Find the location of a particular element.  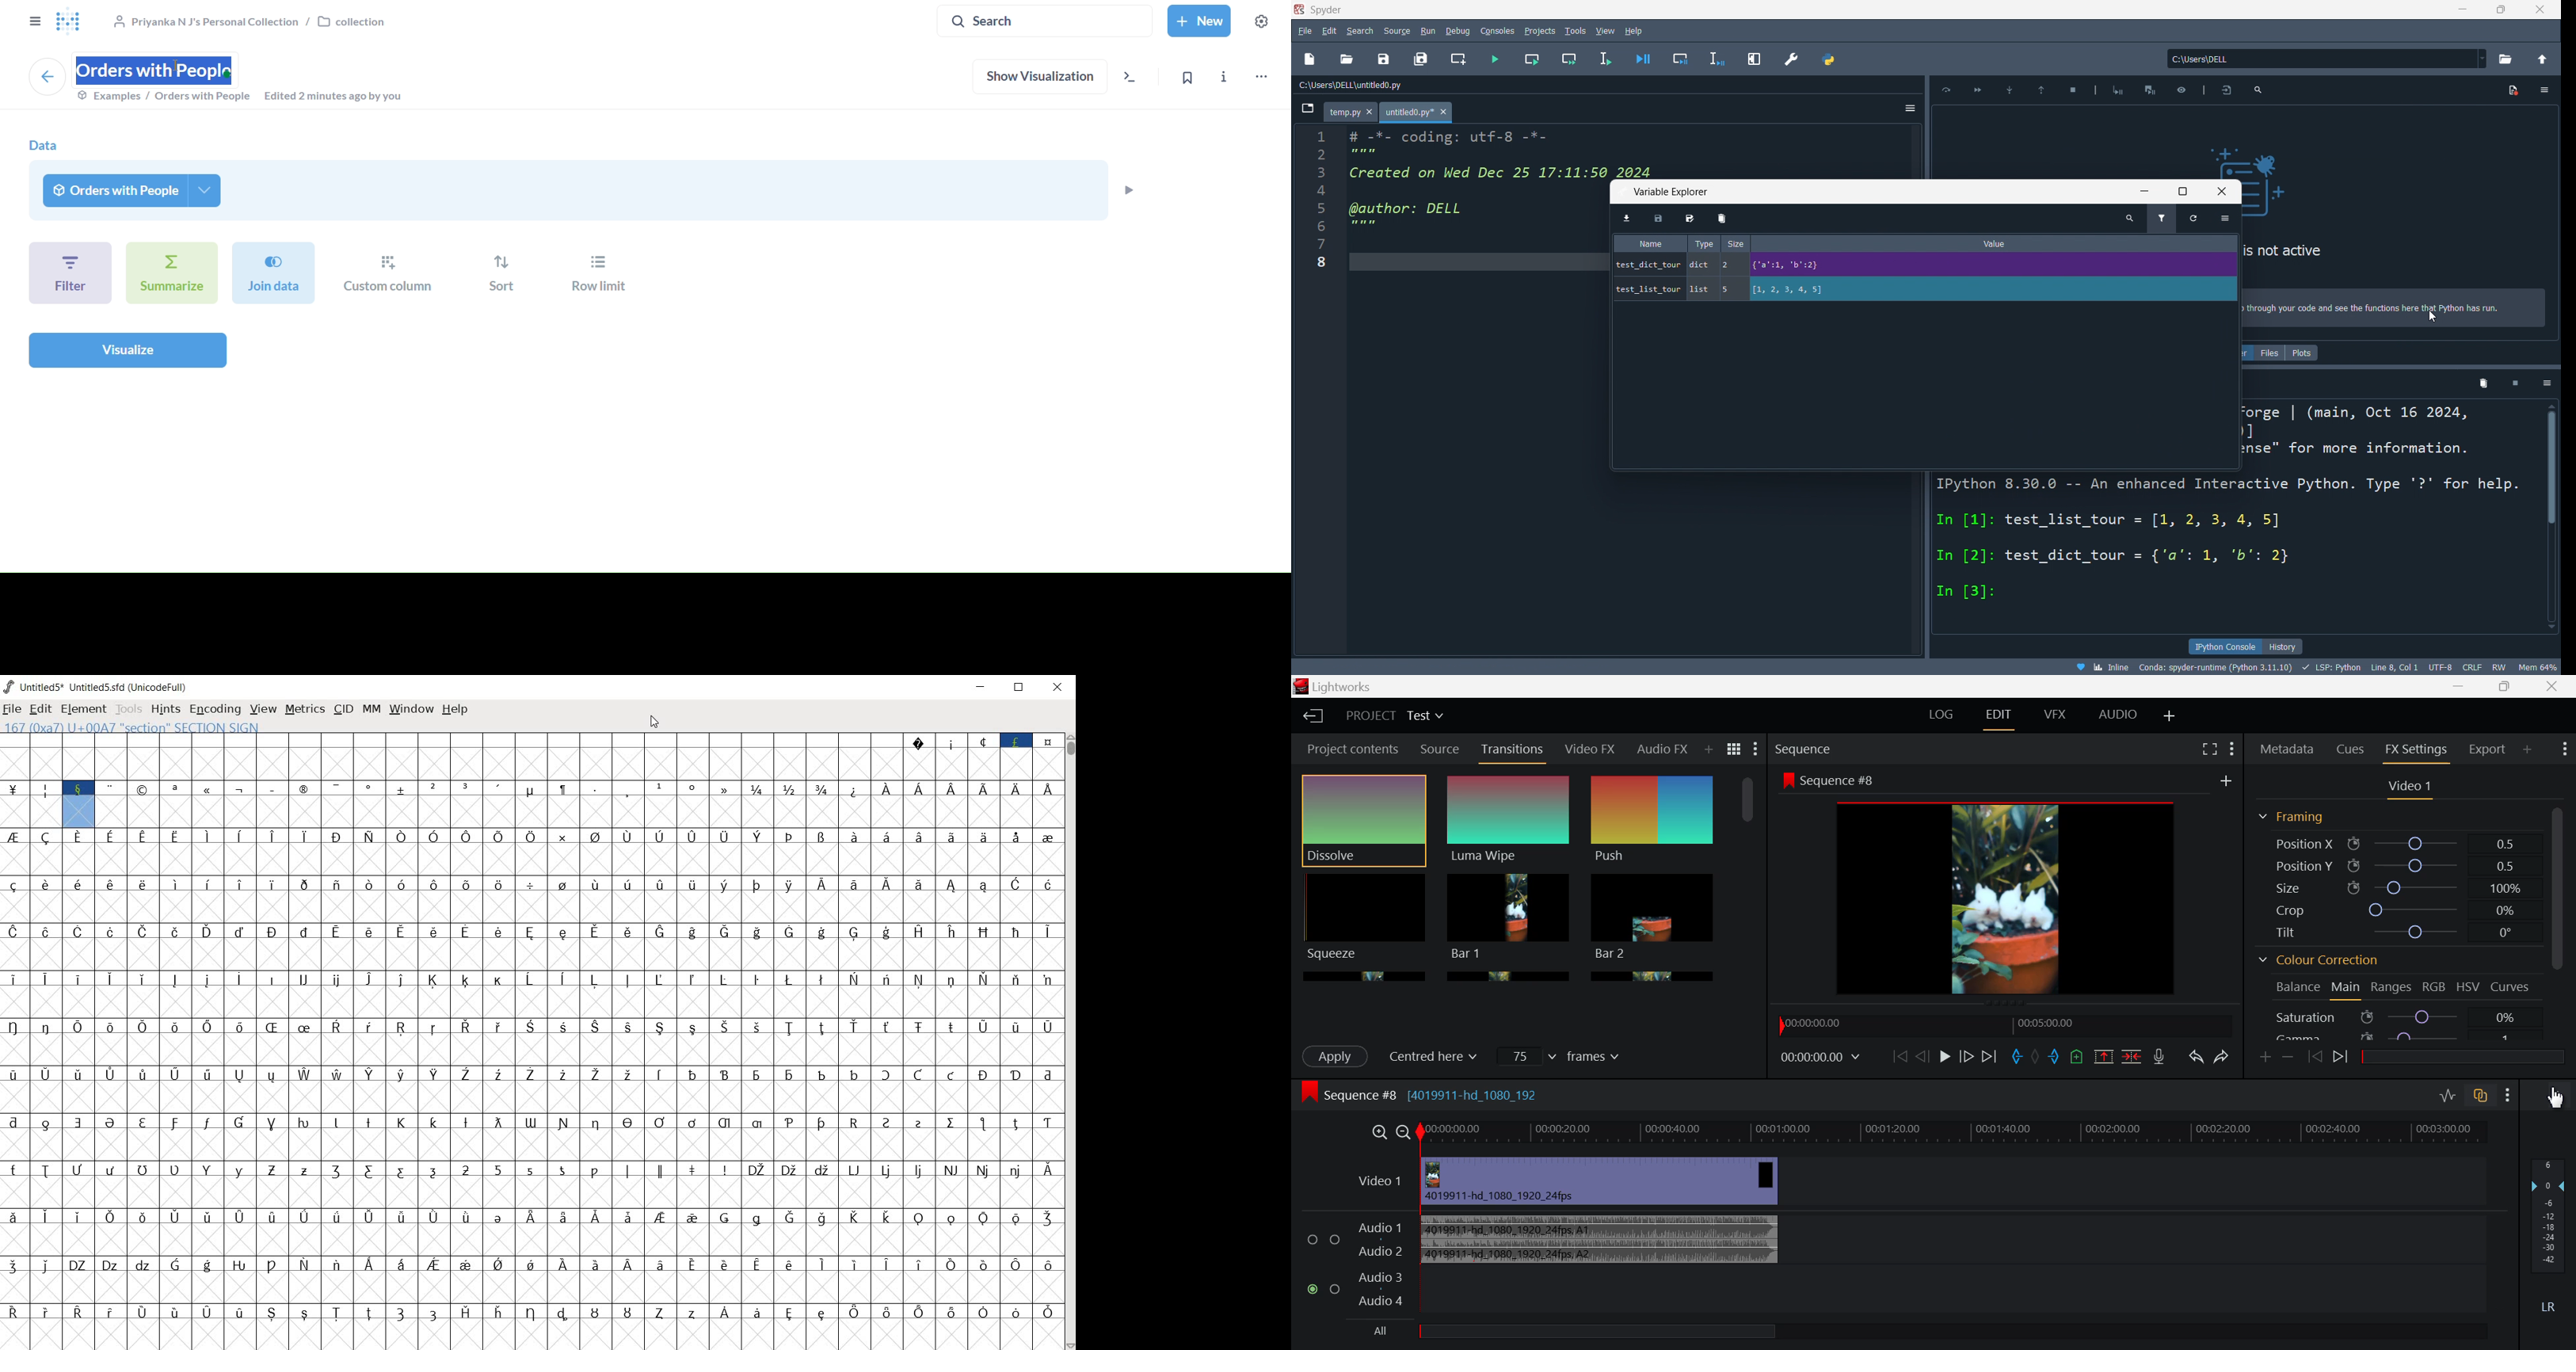

ipython console is located at coordinates (2223, 645).